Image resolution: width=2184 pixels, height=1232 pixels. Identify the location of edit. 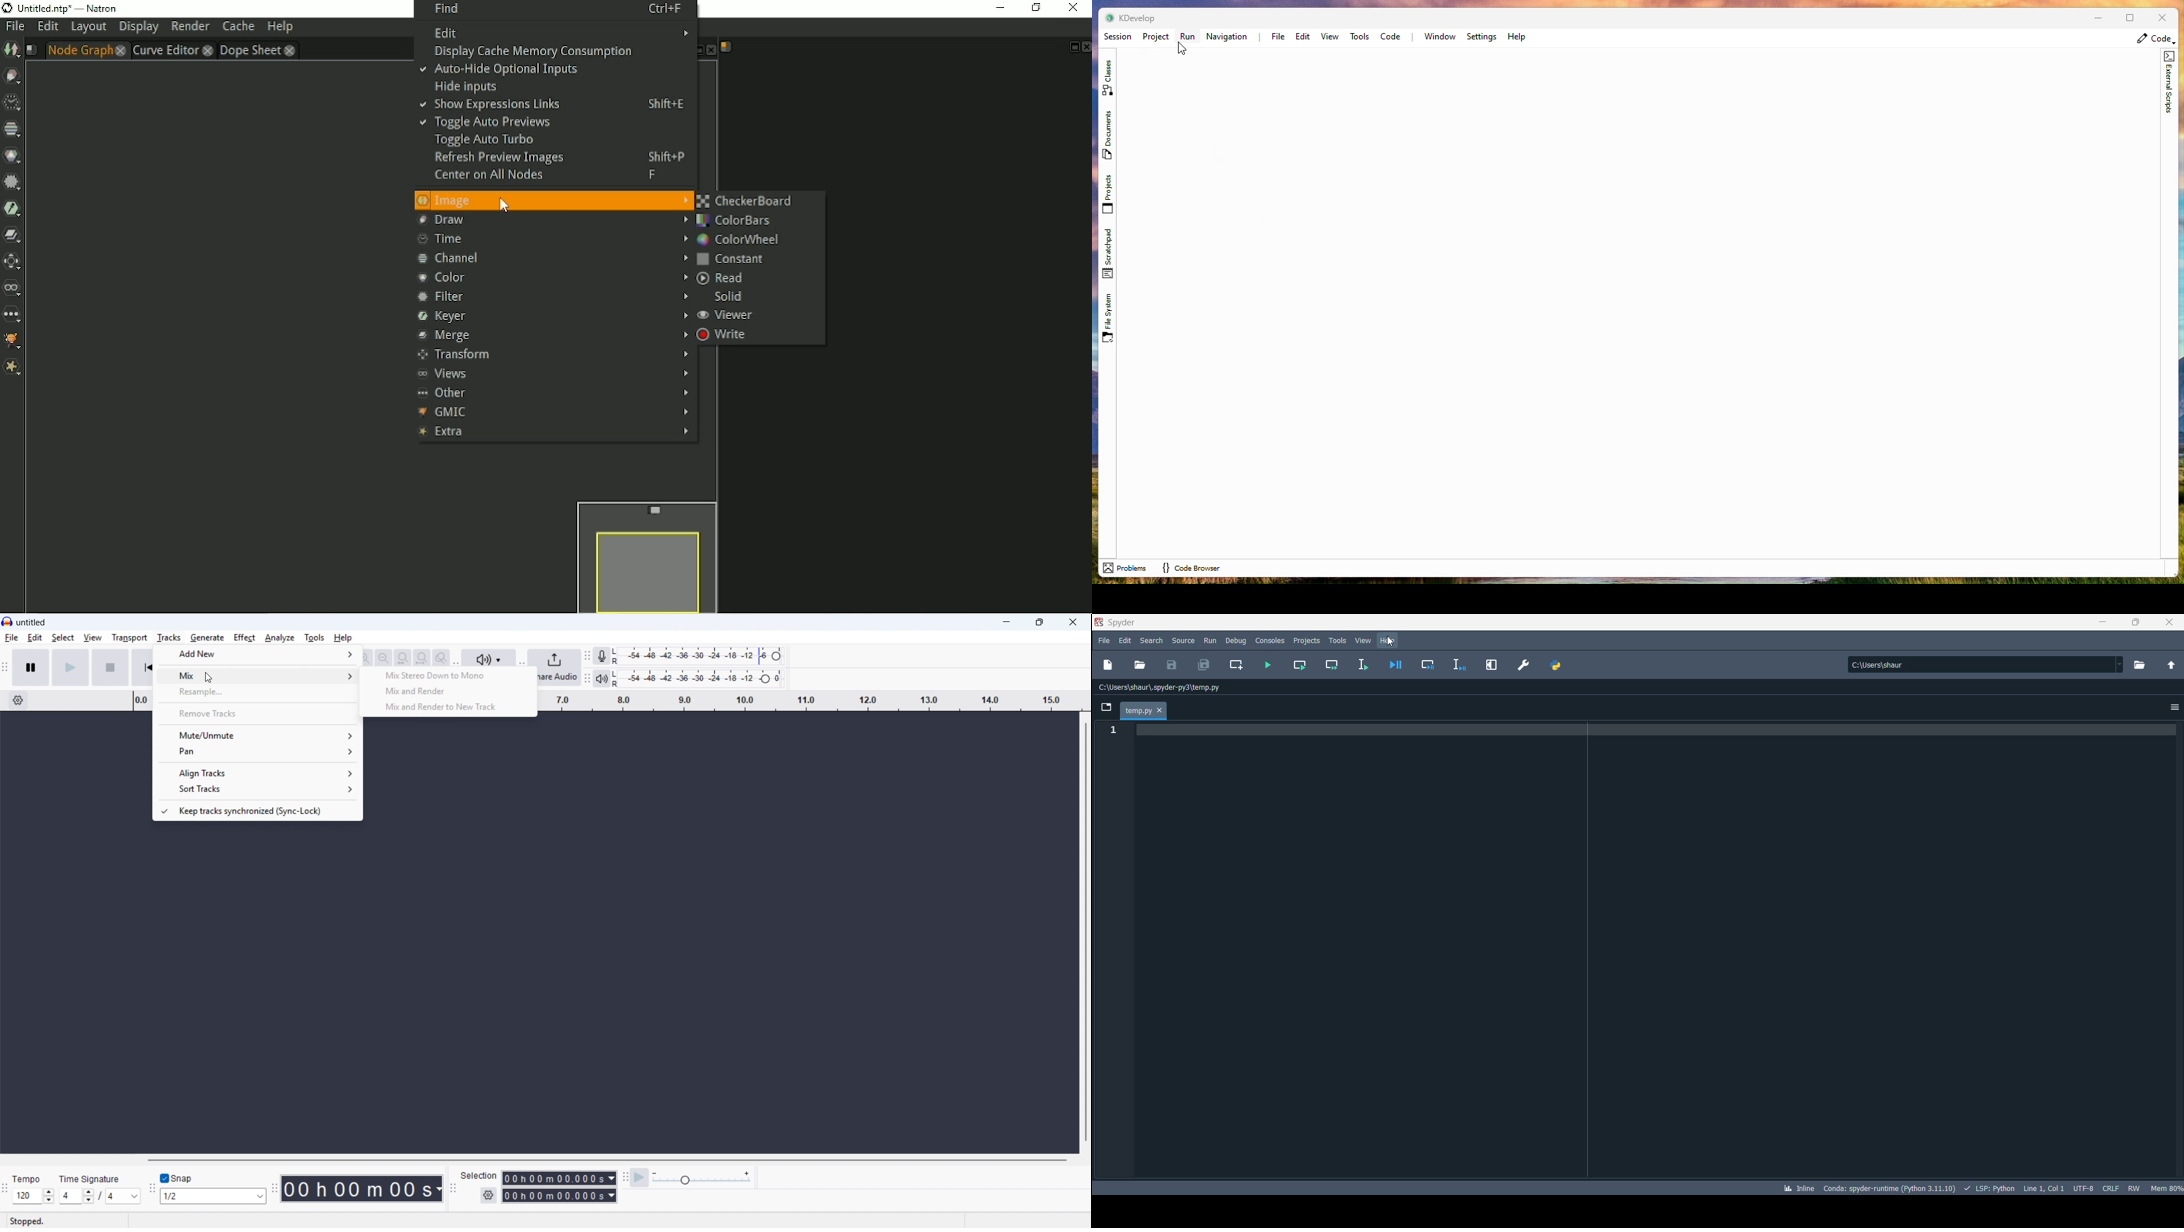
(1126, 641).